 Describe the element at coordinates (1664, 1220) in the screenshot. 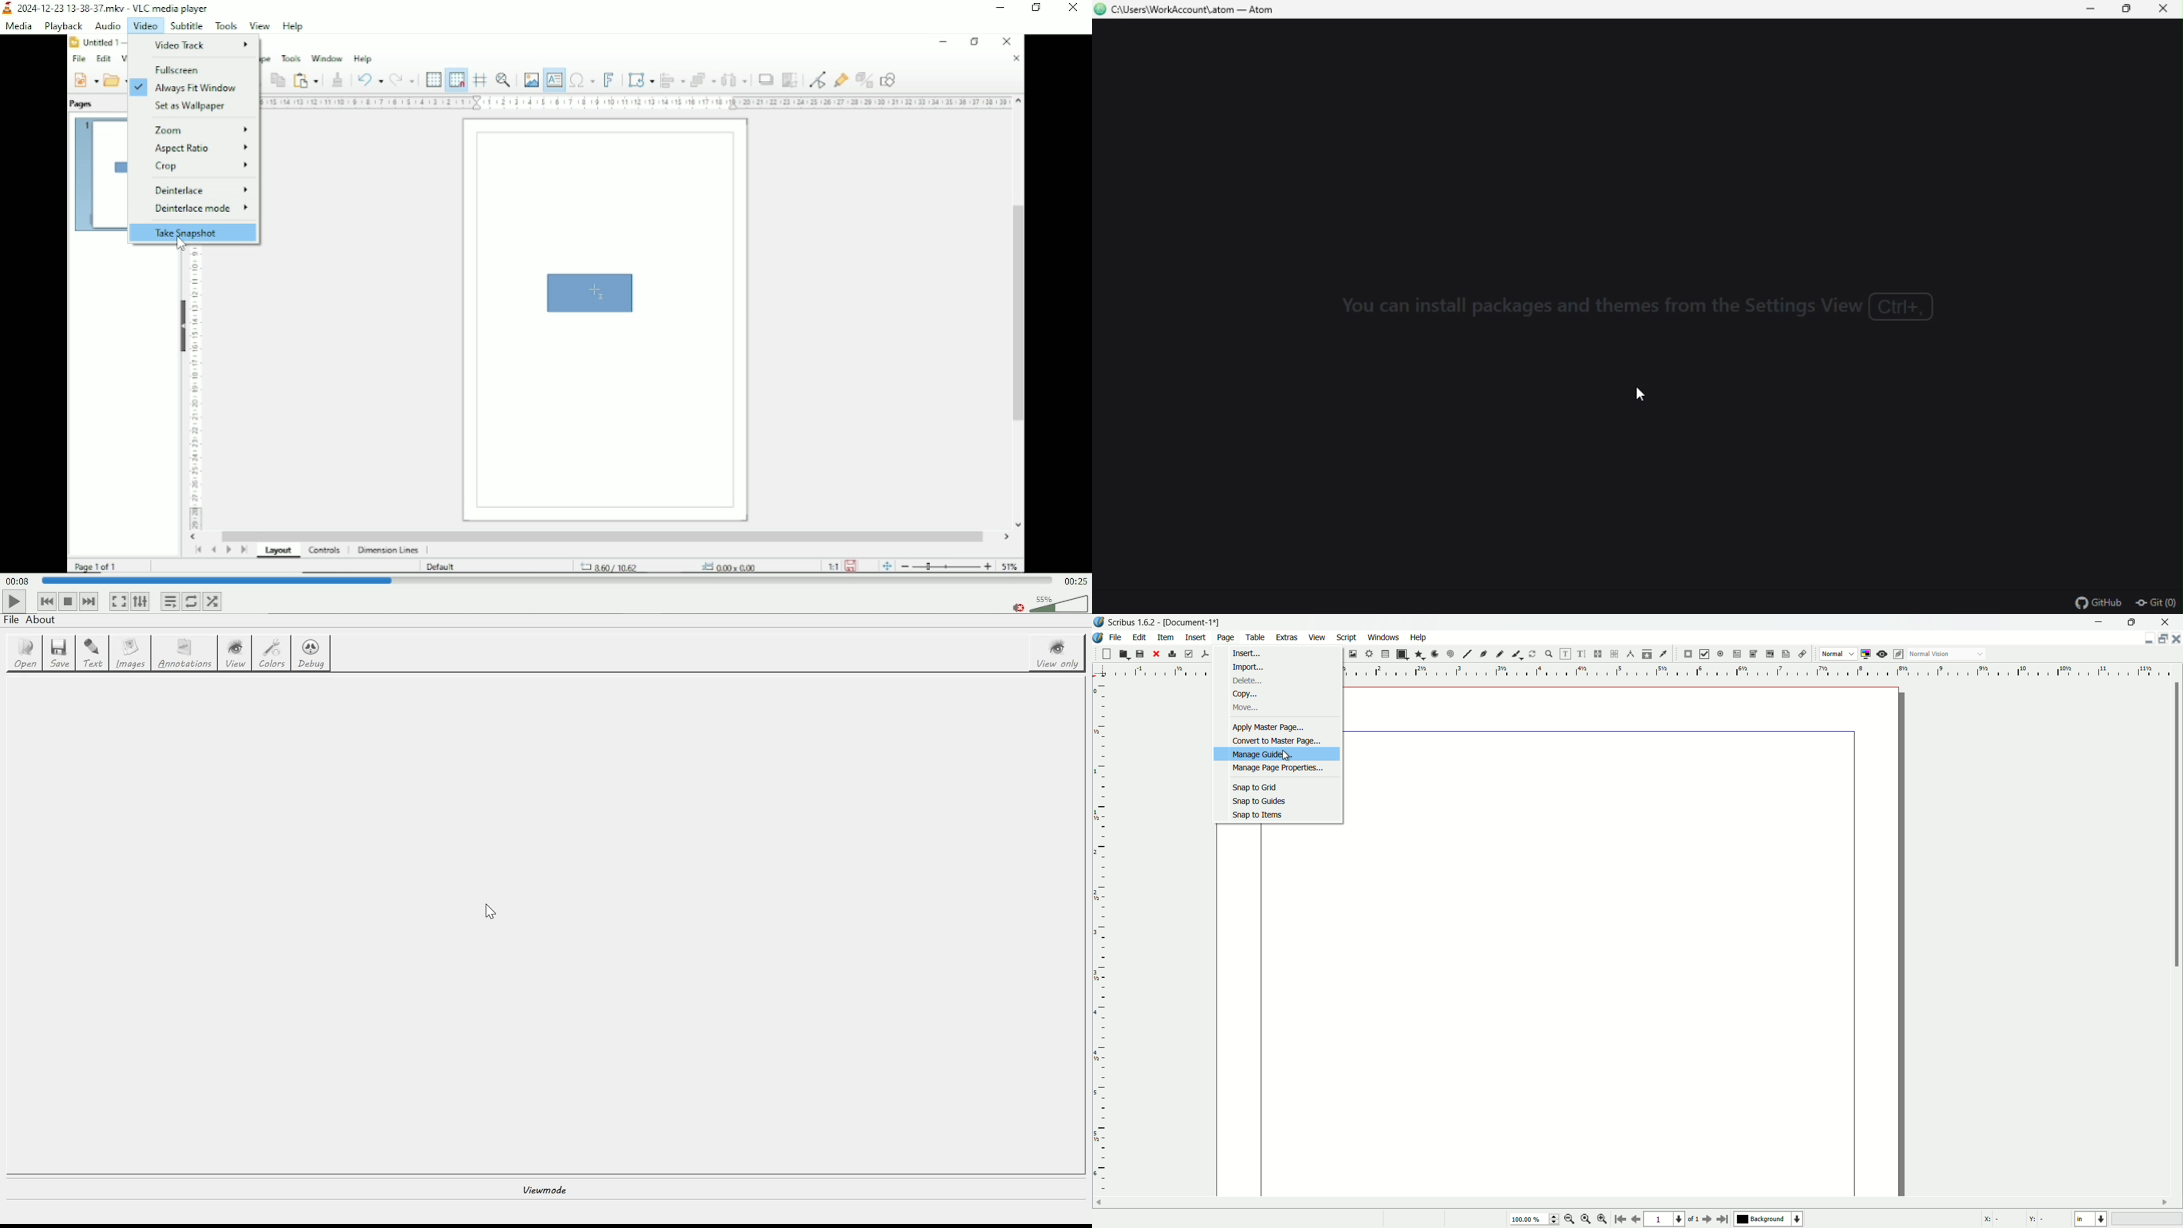

I see `current page number` at that location.